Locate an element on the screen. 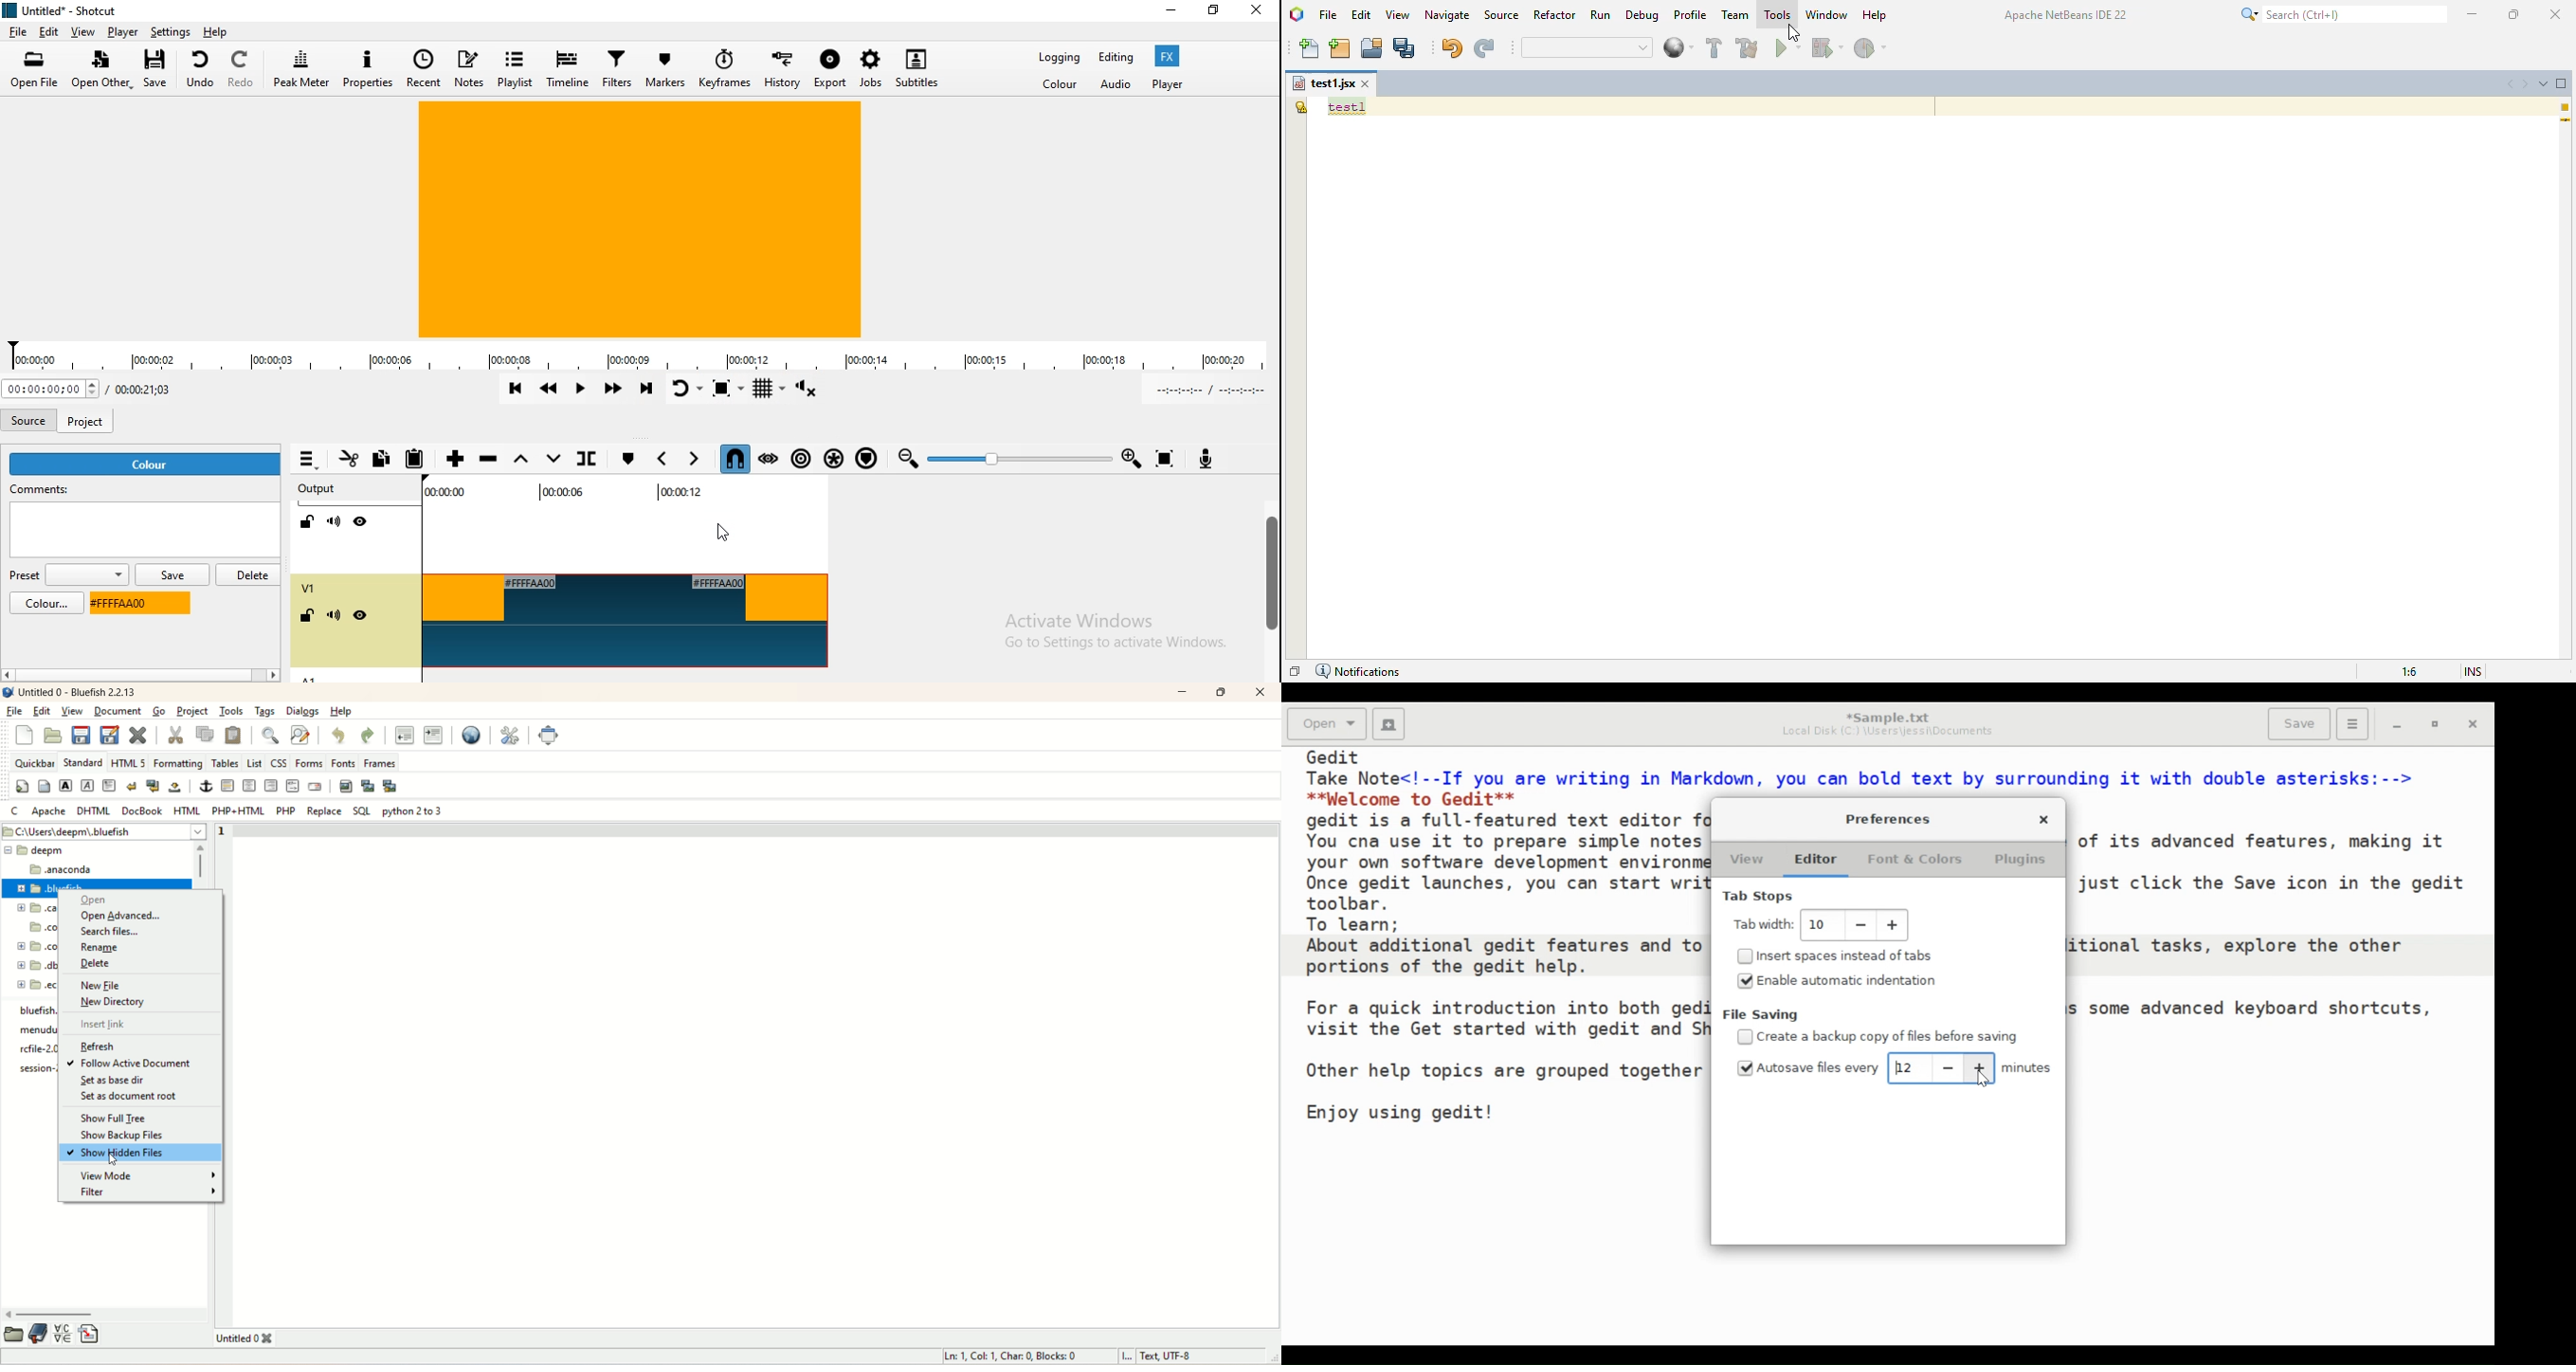 This screenshot has width=2576, height=1372. View is located at coordinates (1745, 860).